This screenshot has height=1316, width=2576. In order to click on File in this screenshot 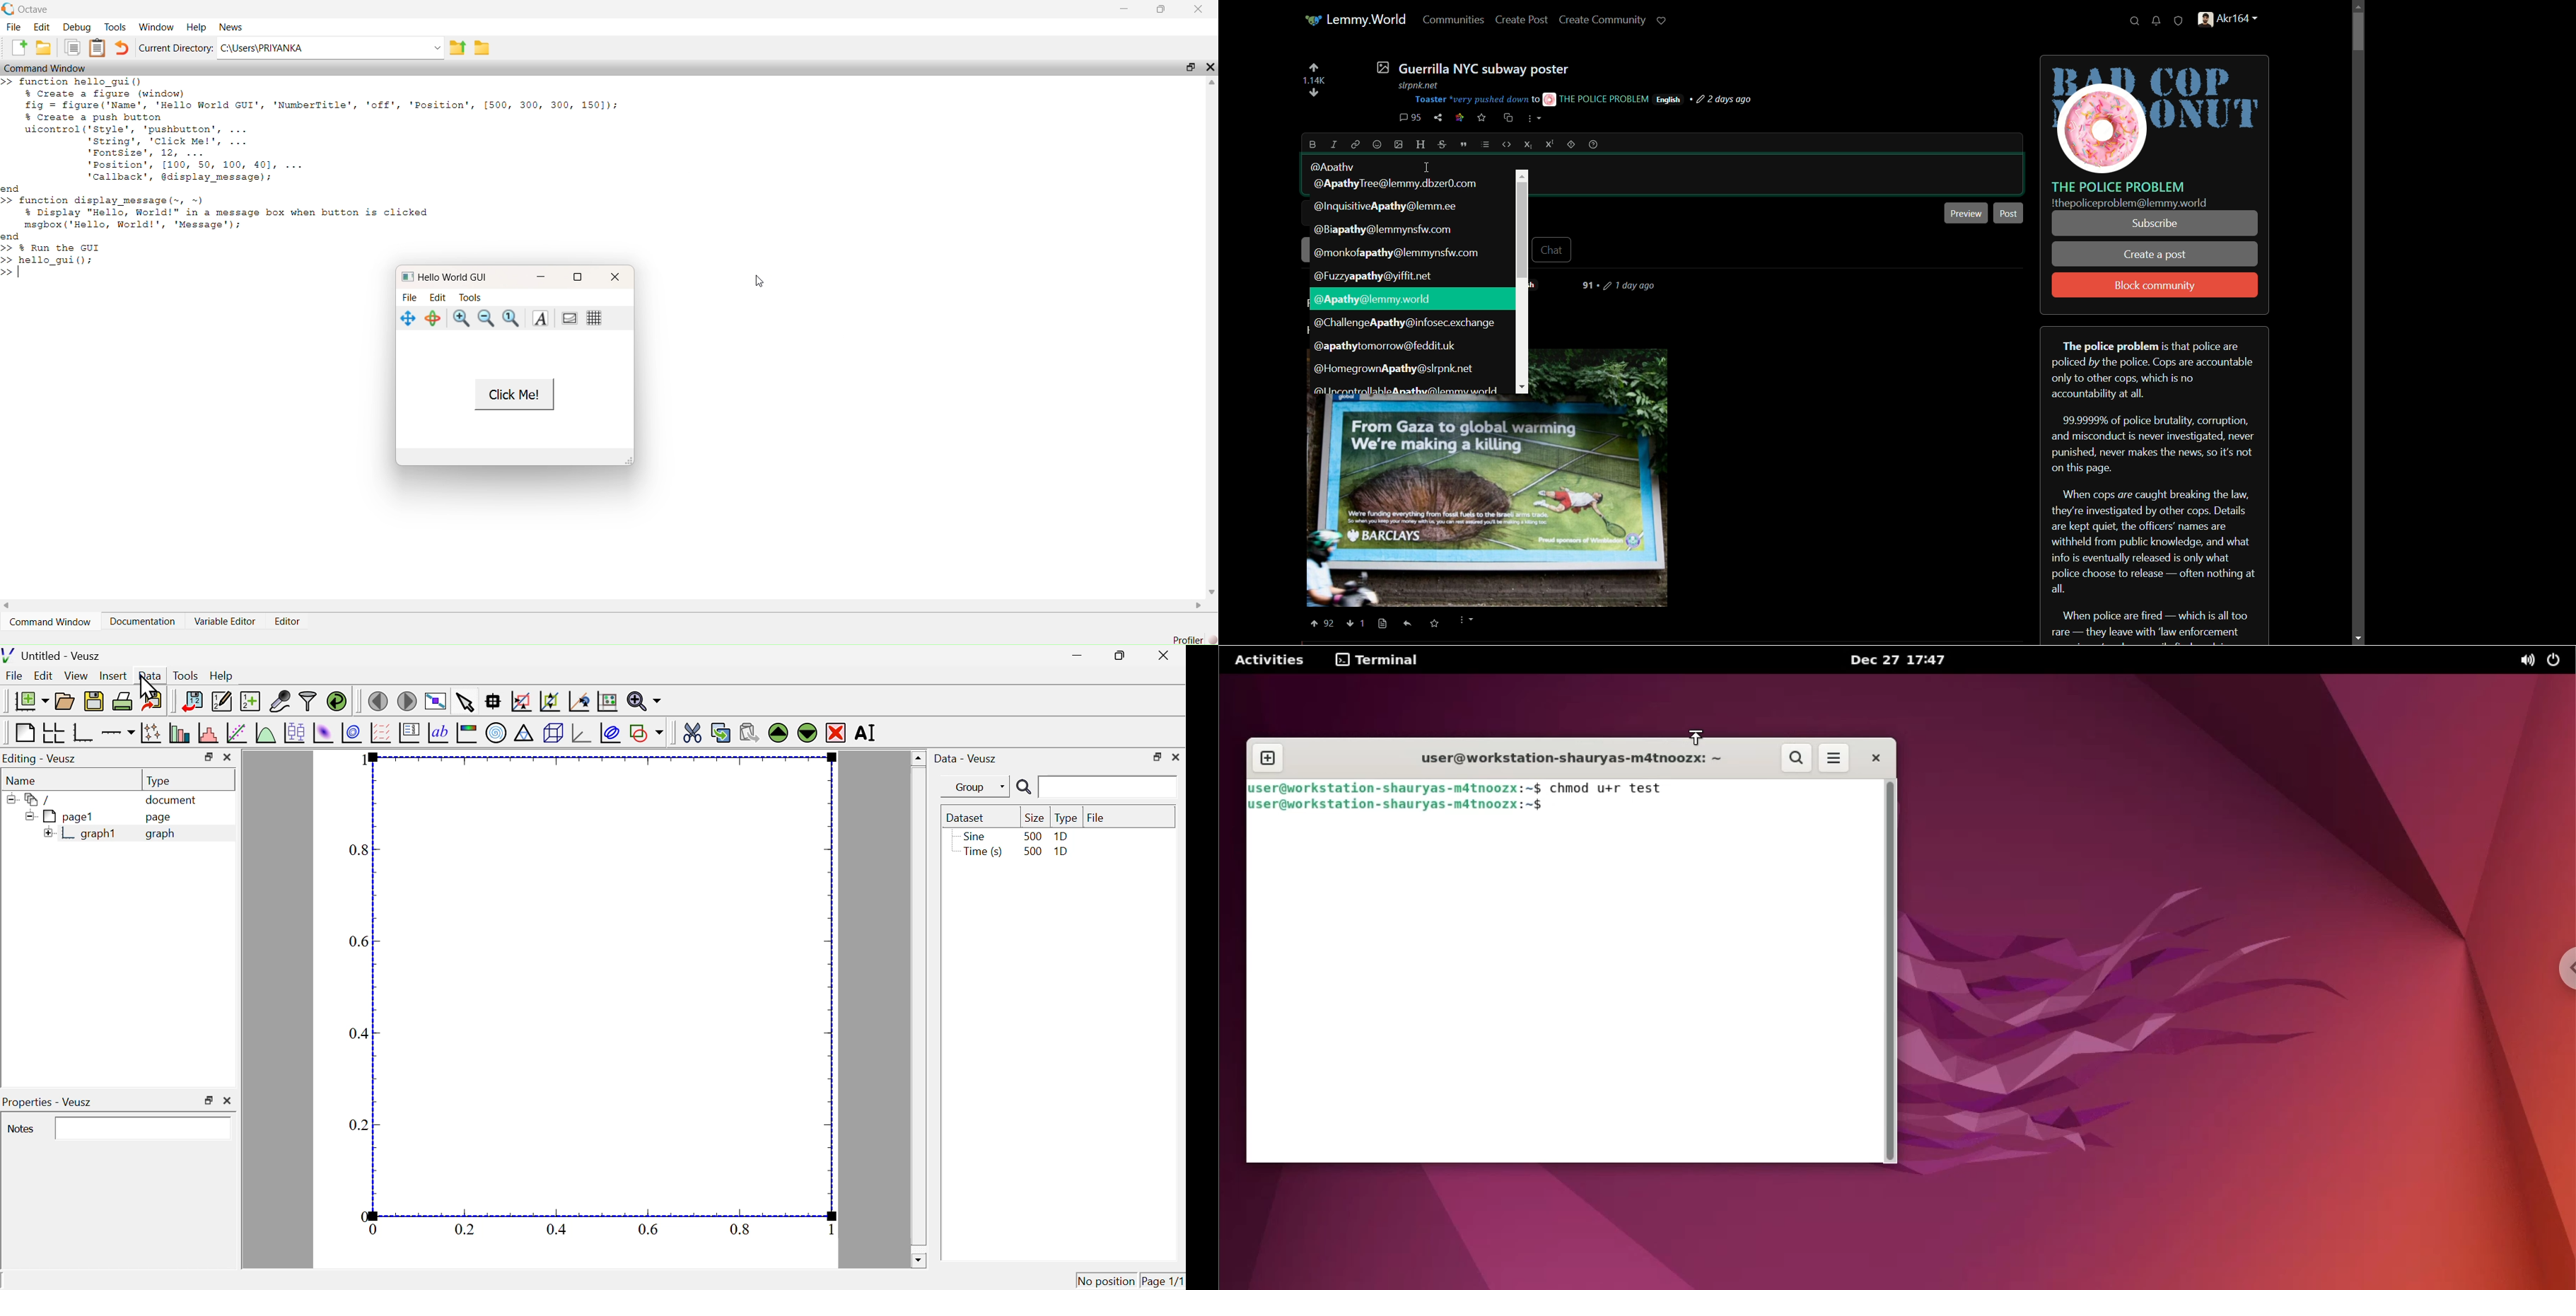, I will do `click(13, 27)`.